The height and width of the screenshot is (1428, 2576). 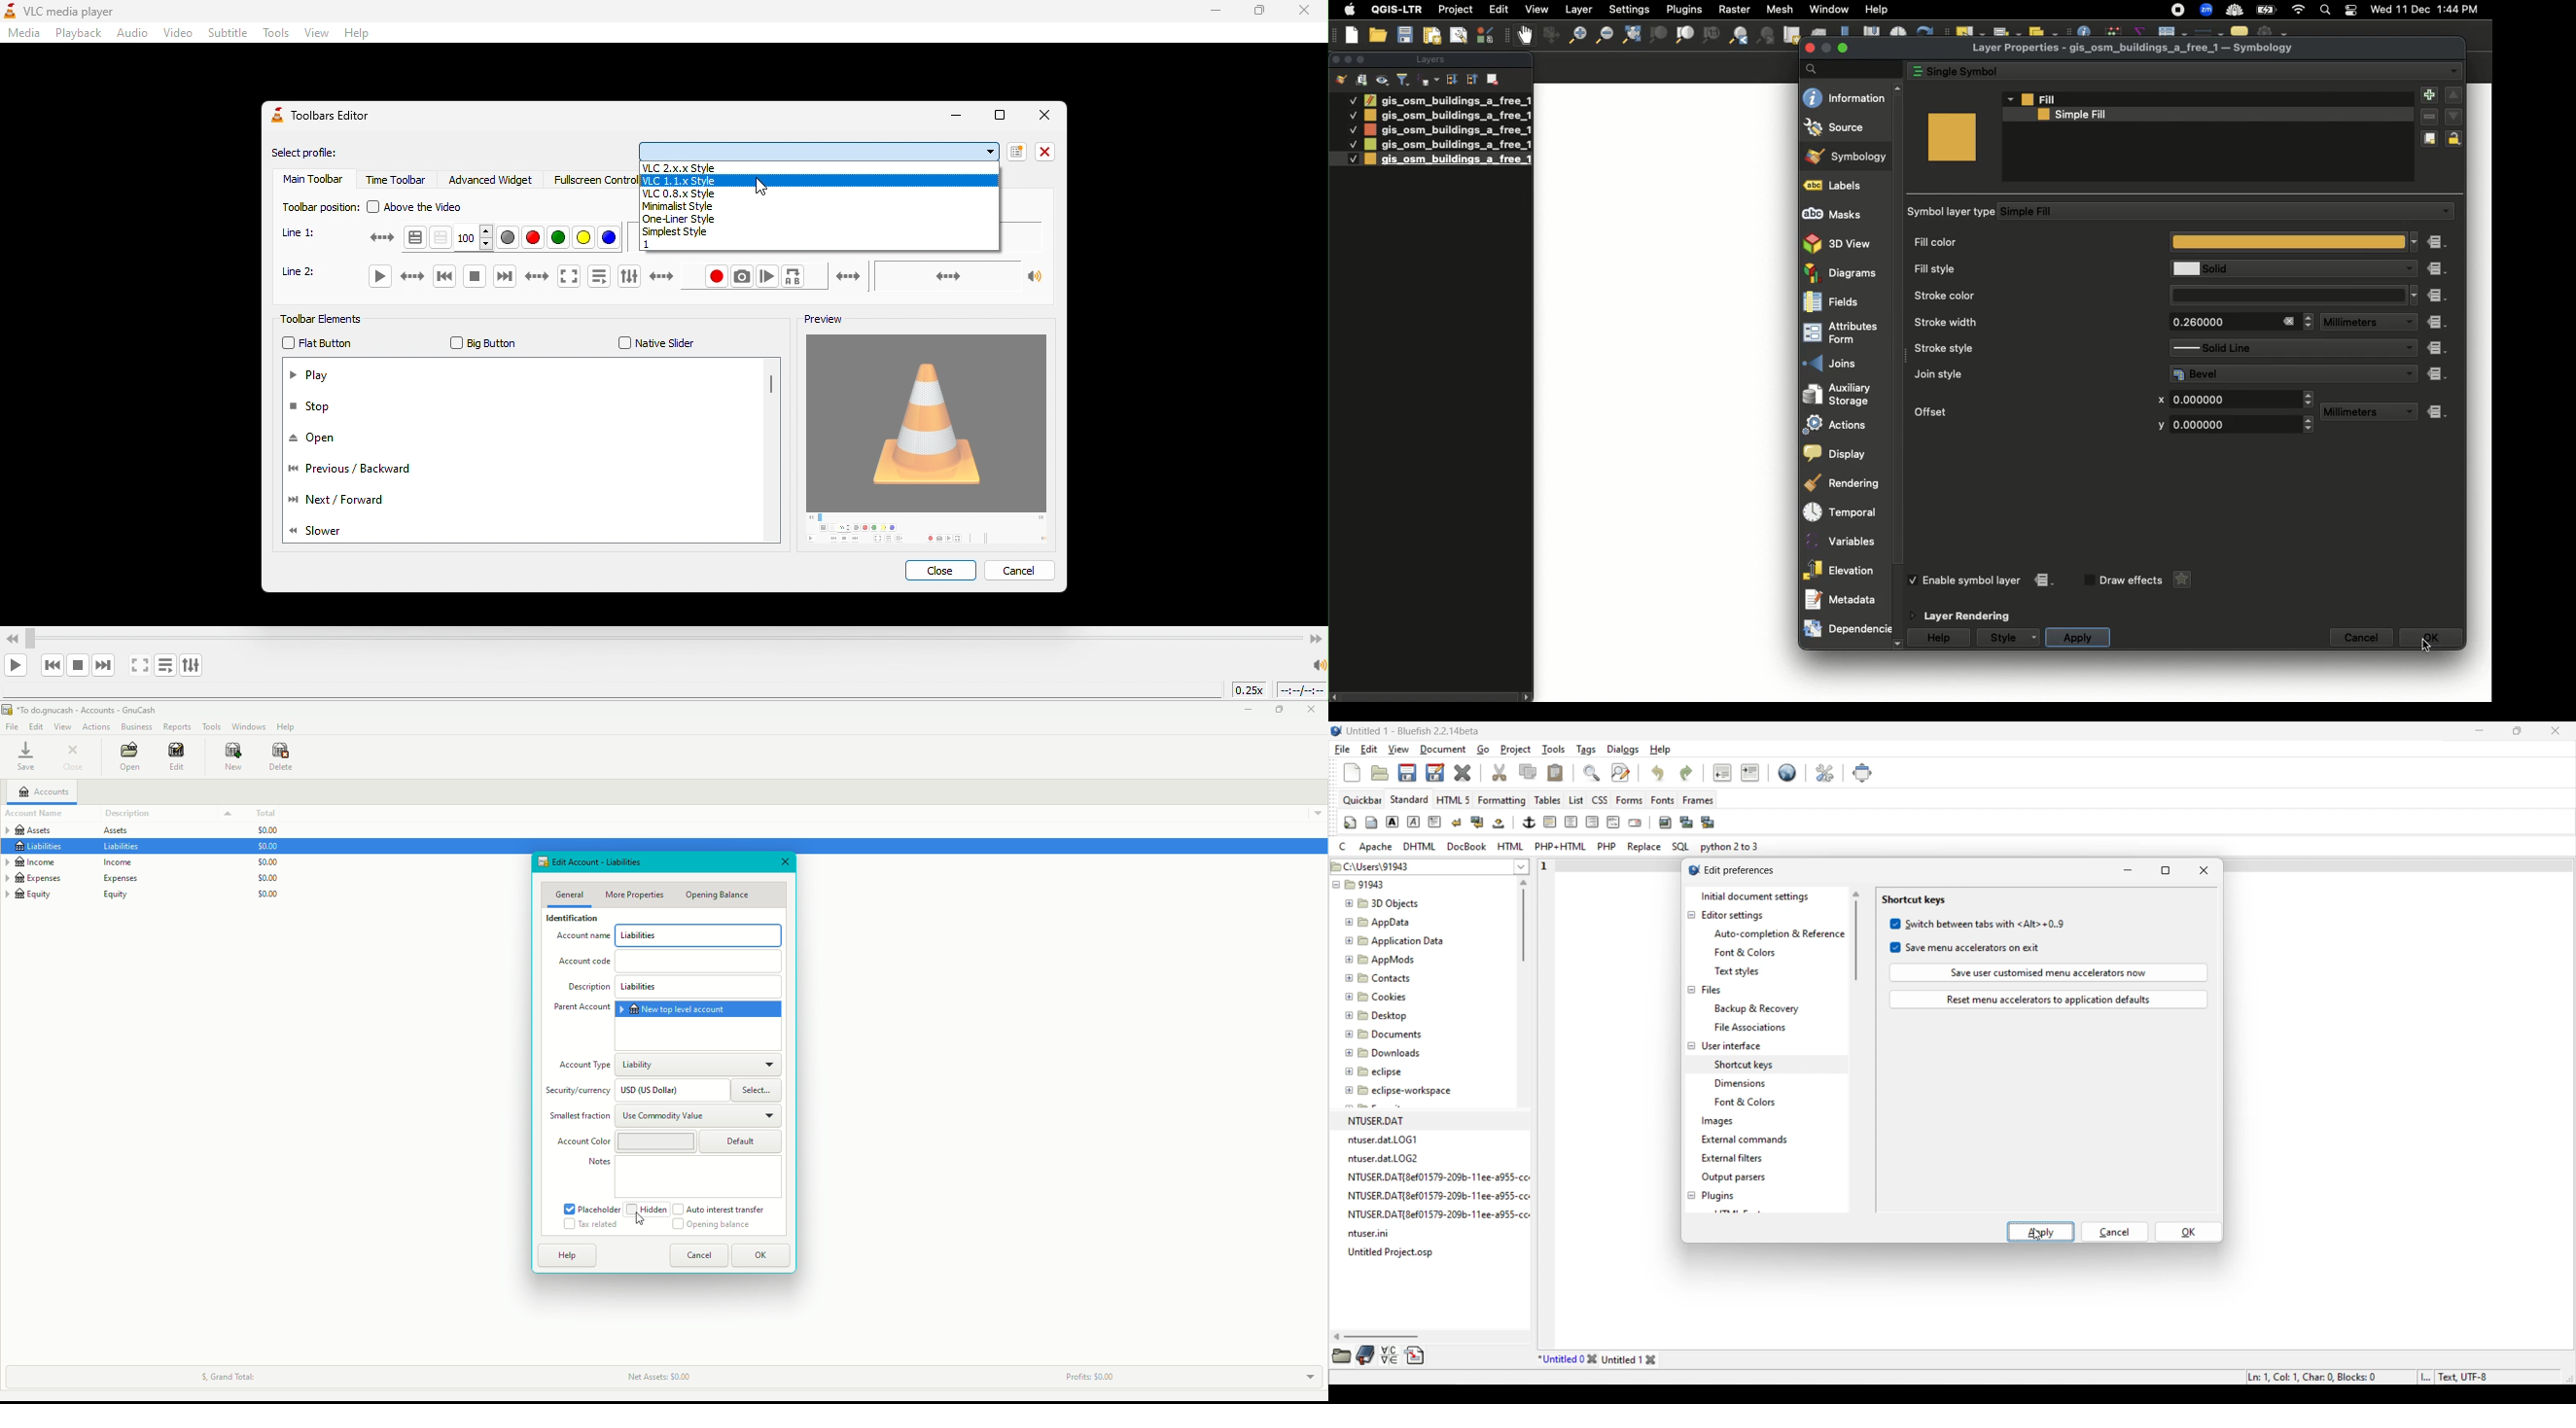 I want to click on Business, so click(x=136, y=727).